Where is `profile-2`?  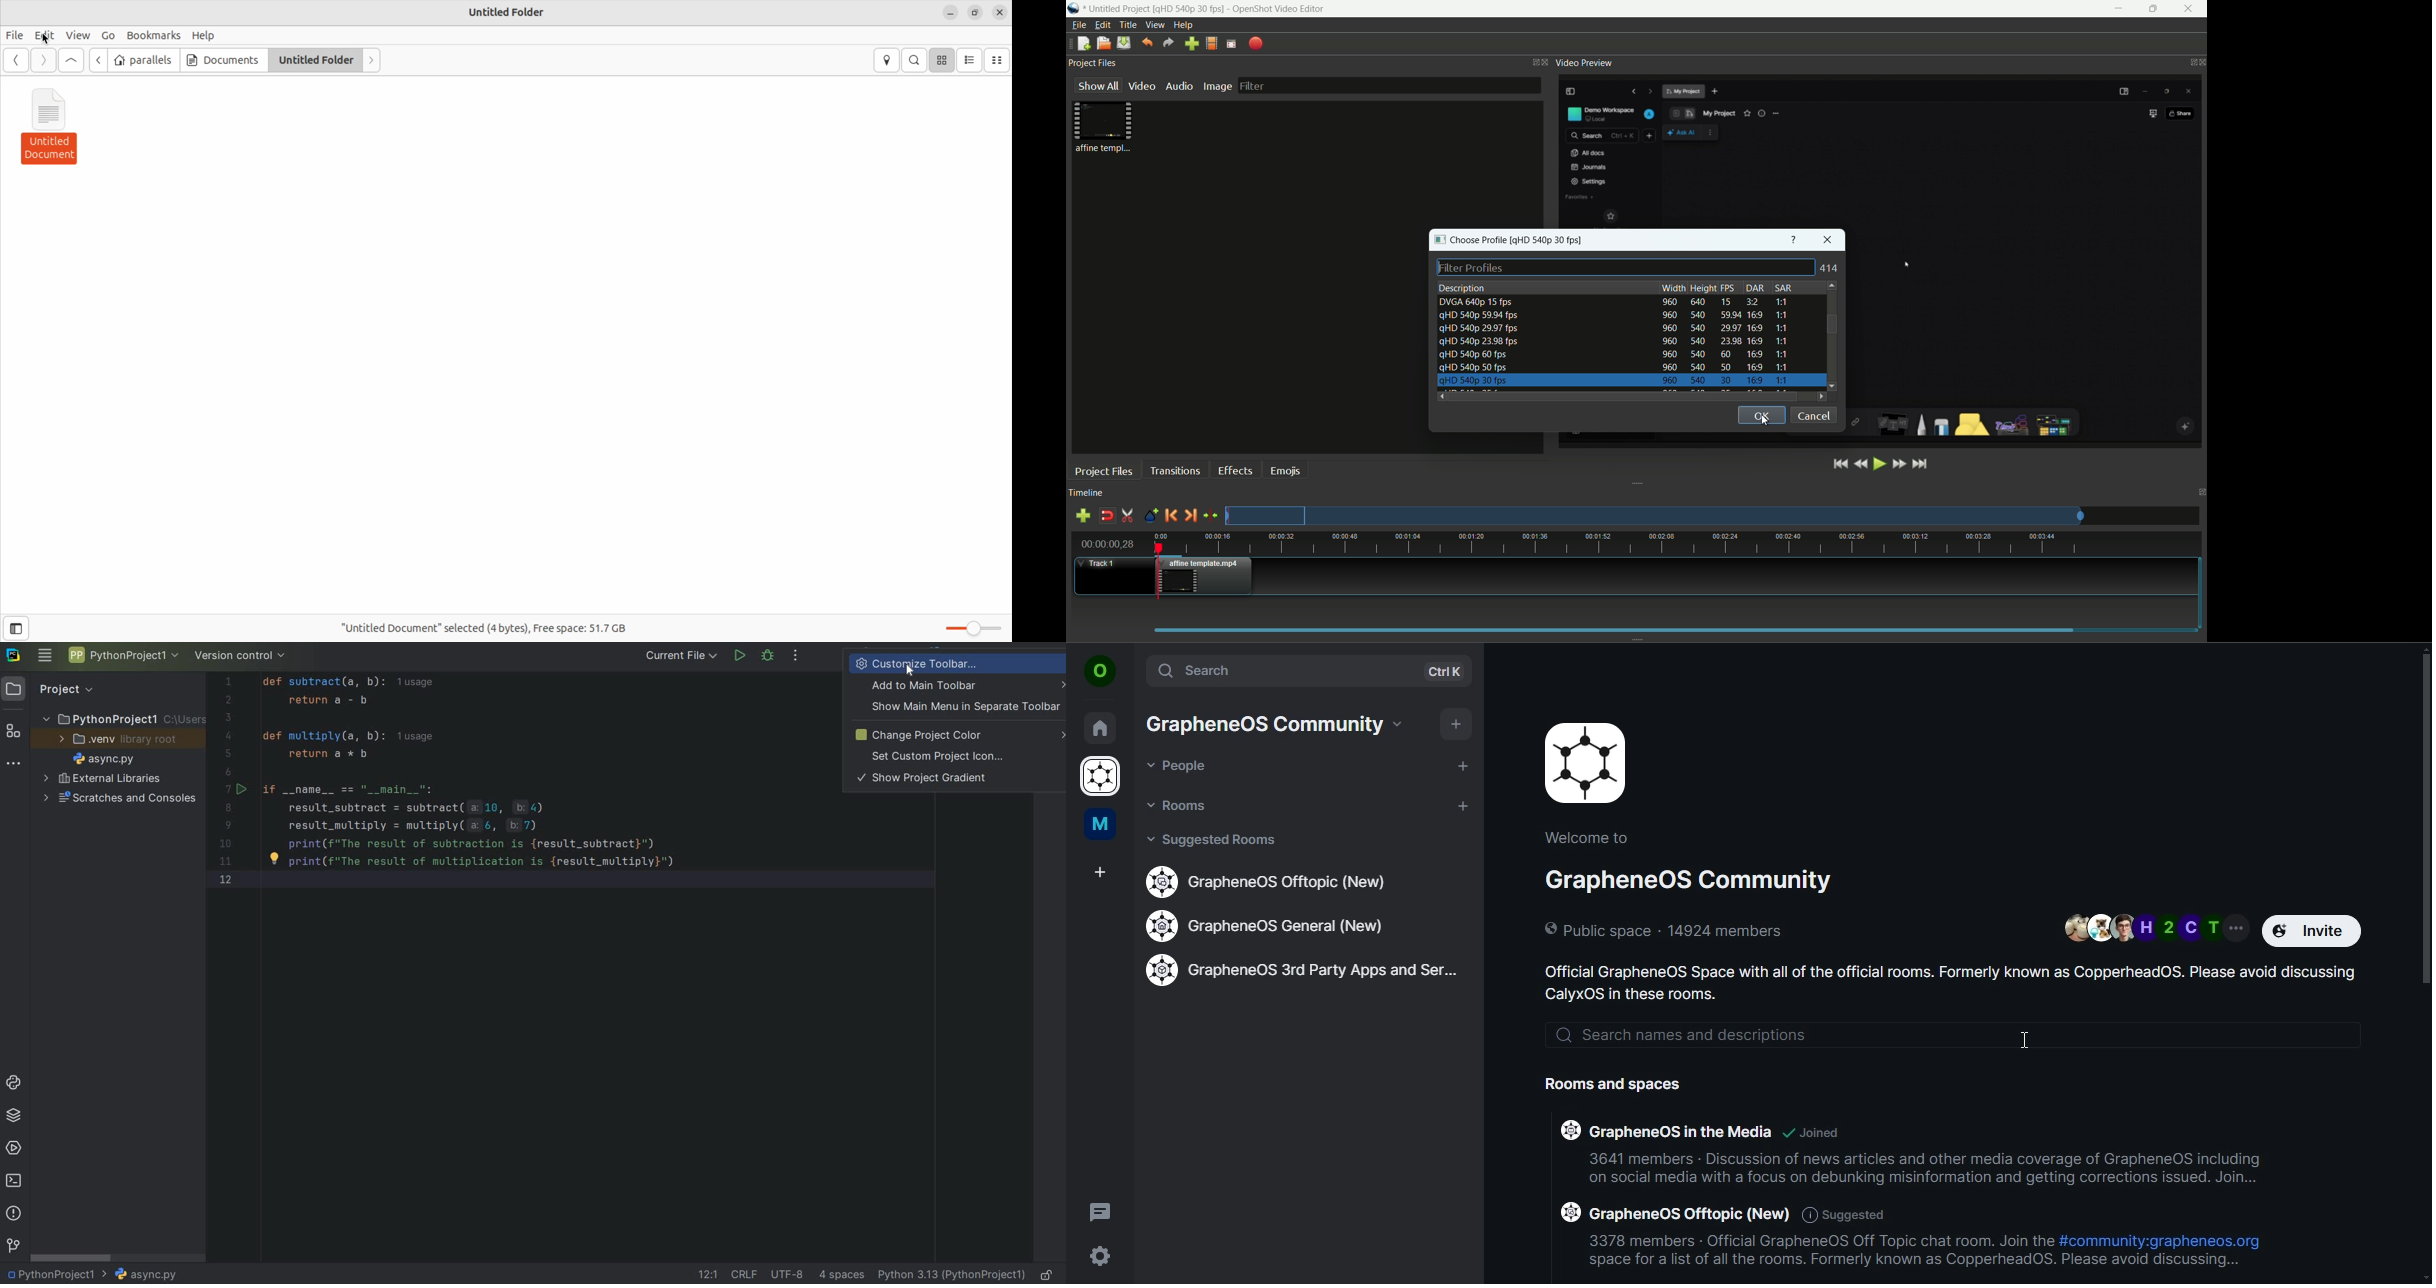
profile-2 is located at coordinates (1611, 316).